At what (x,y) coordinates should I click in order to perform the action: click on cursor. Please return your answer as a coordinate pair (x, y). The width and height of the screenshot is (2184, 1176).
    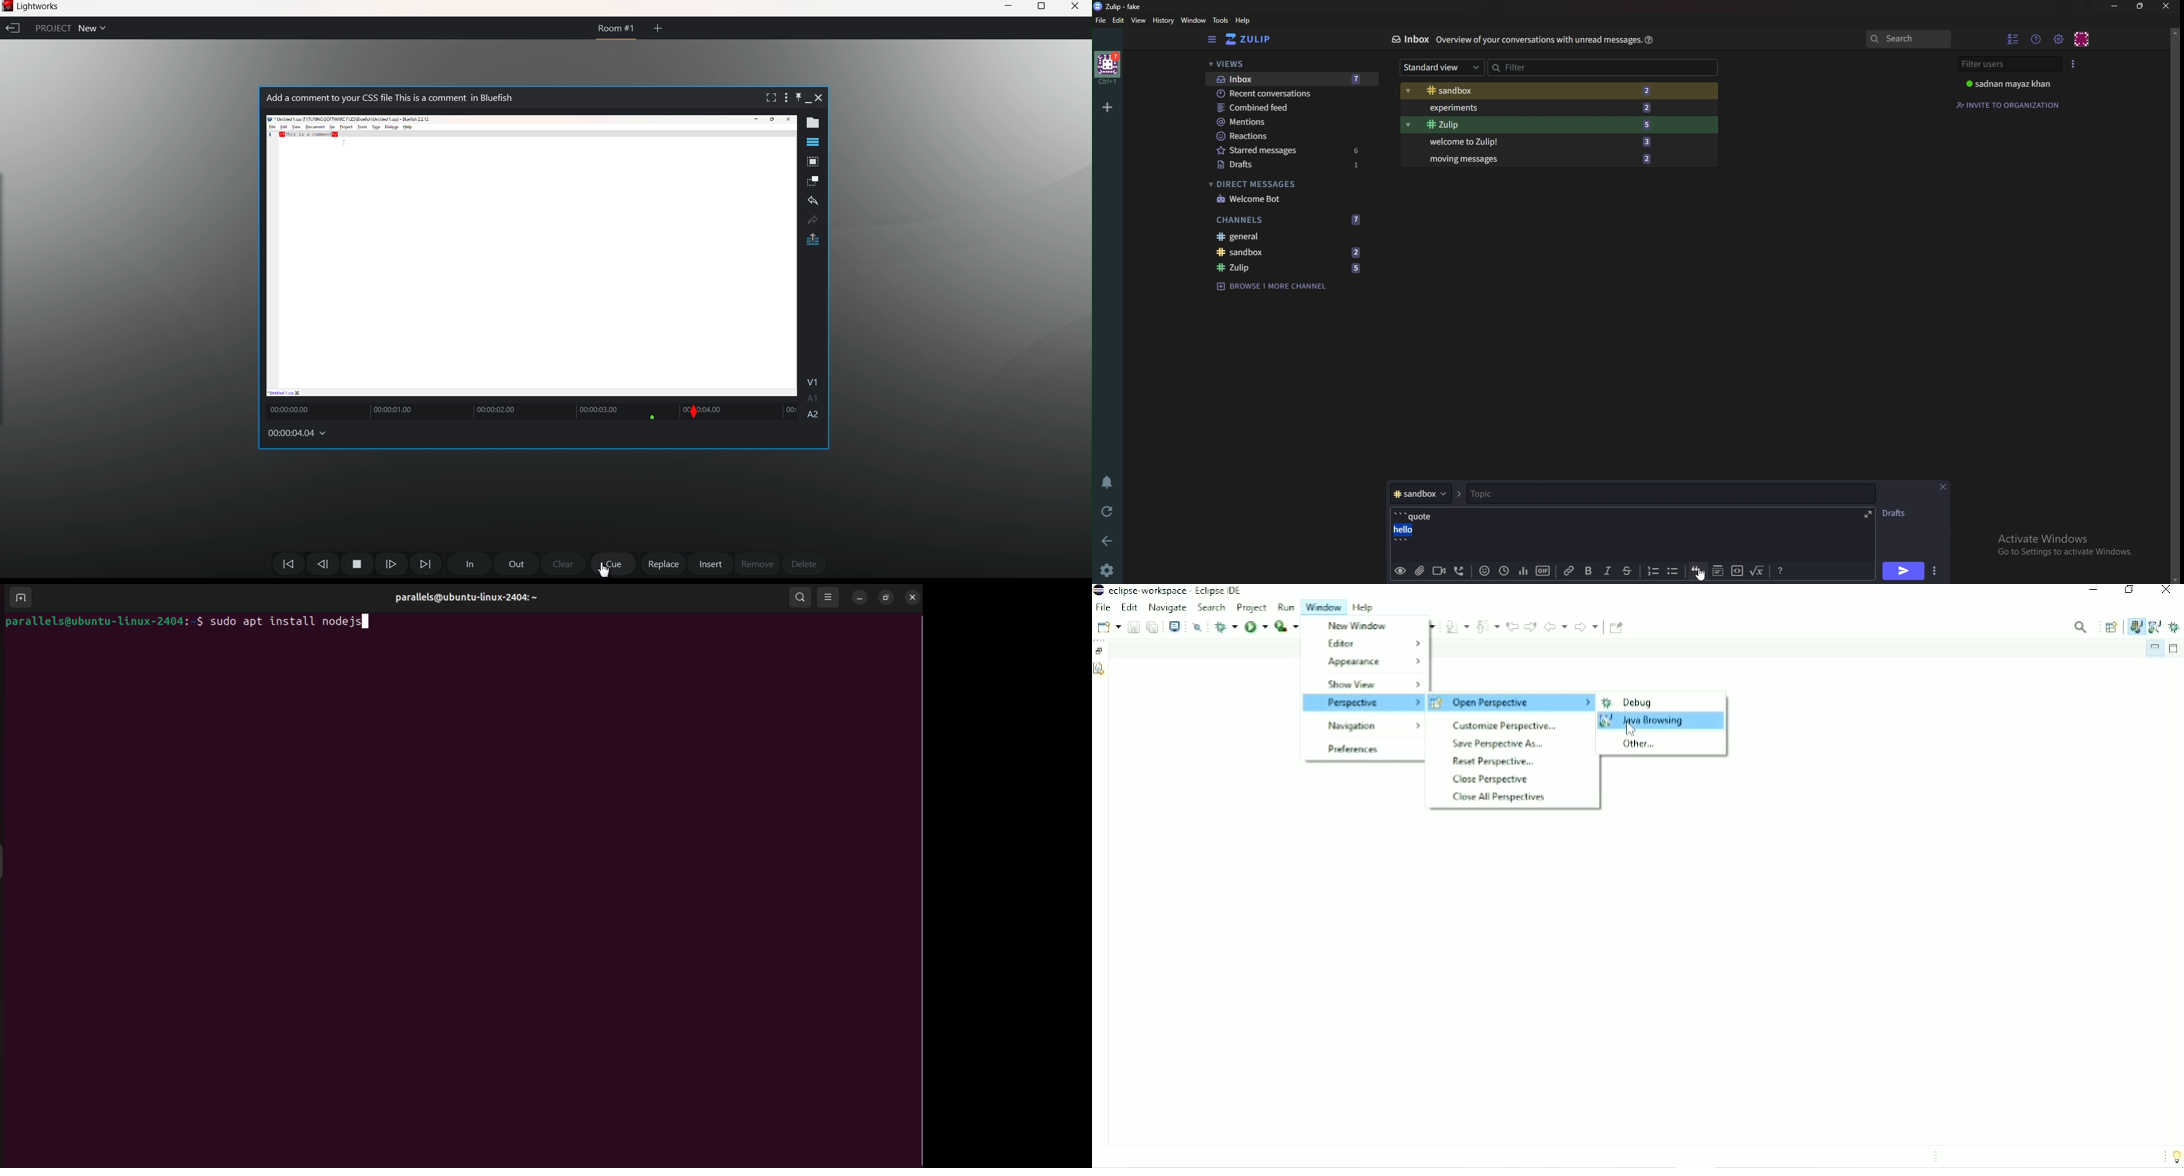
    Looking at the image, I should click on (606, 569).